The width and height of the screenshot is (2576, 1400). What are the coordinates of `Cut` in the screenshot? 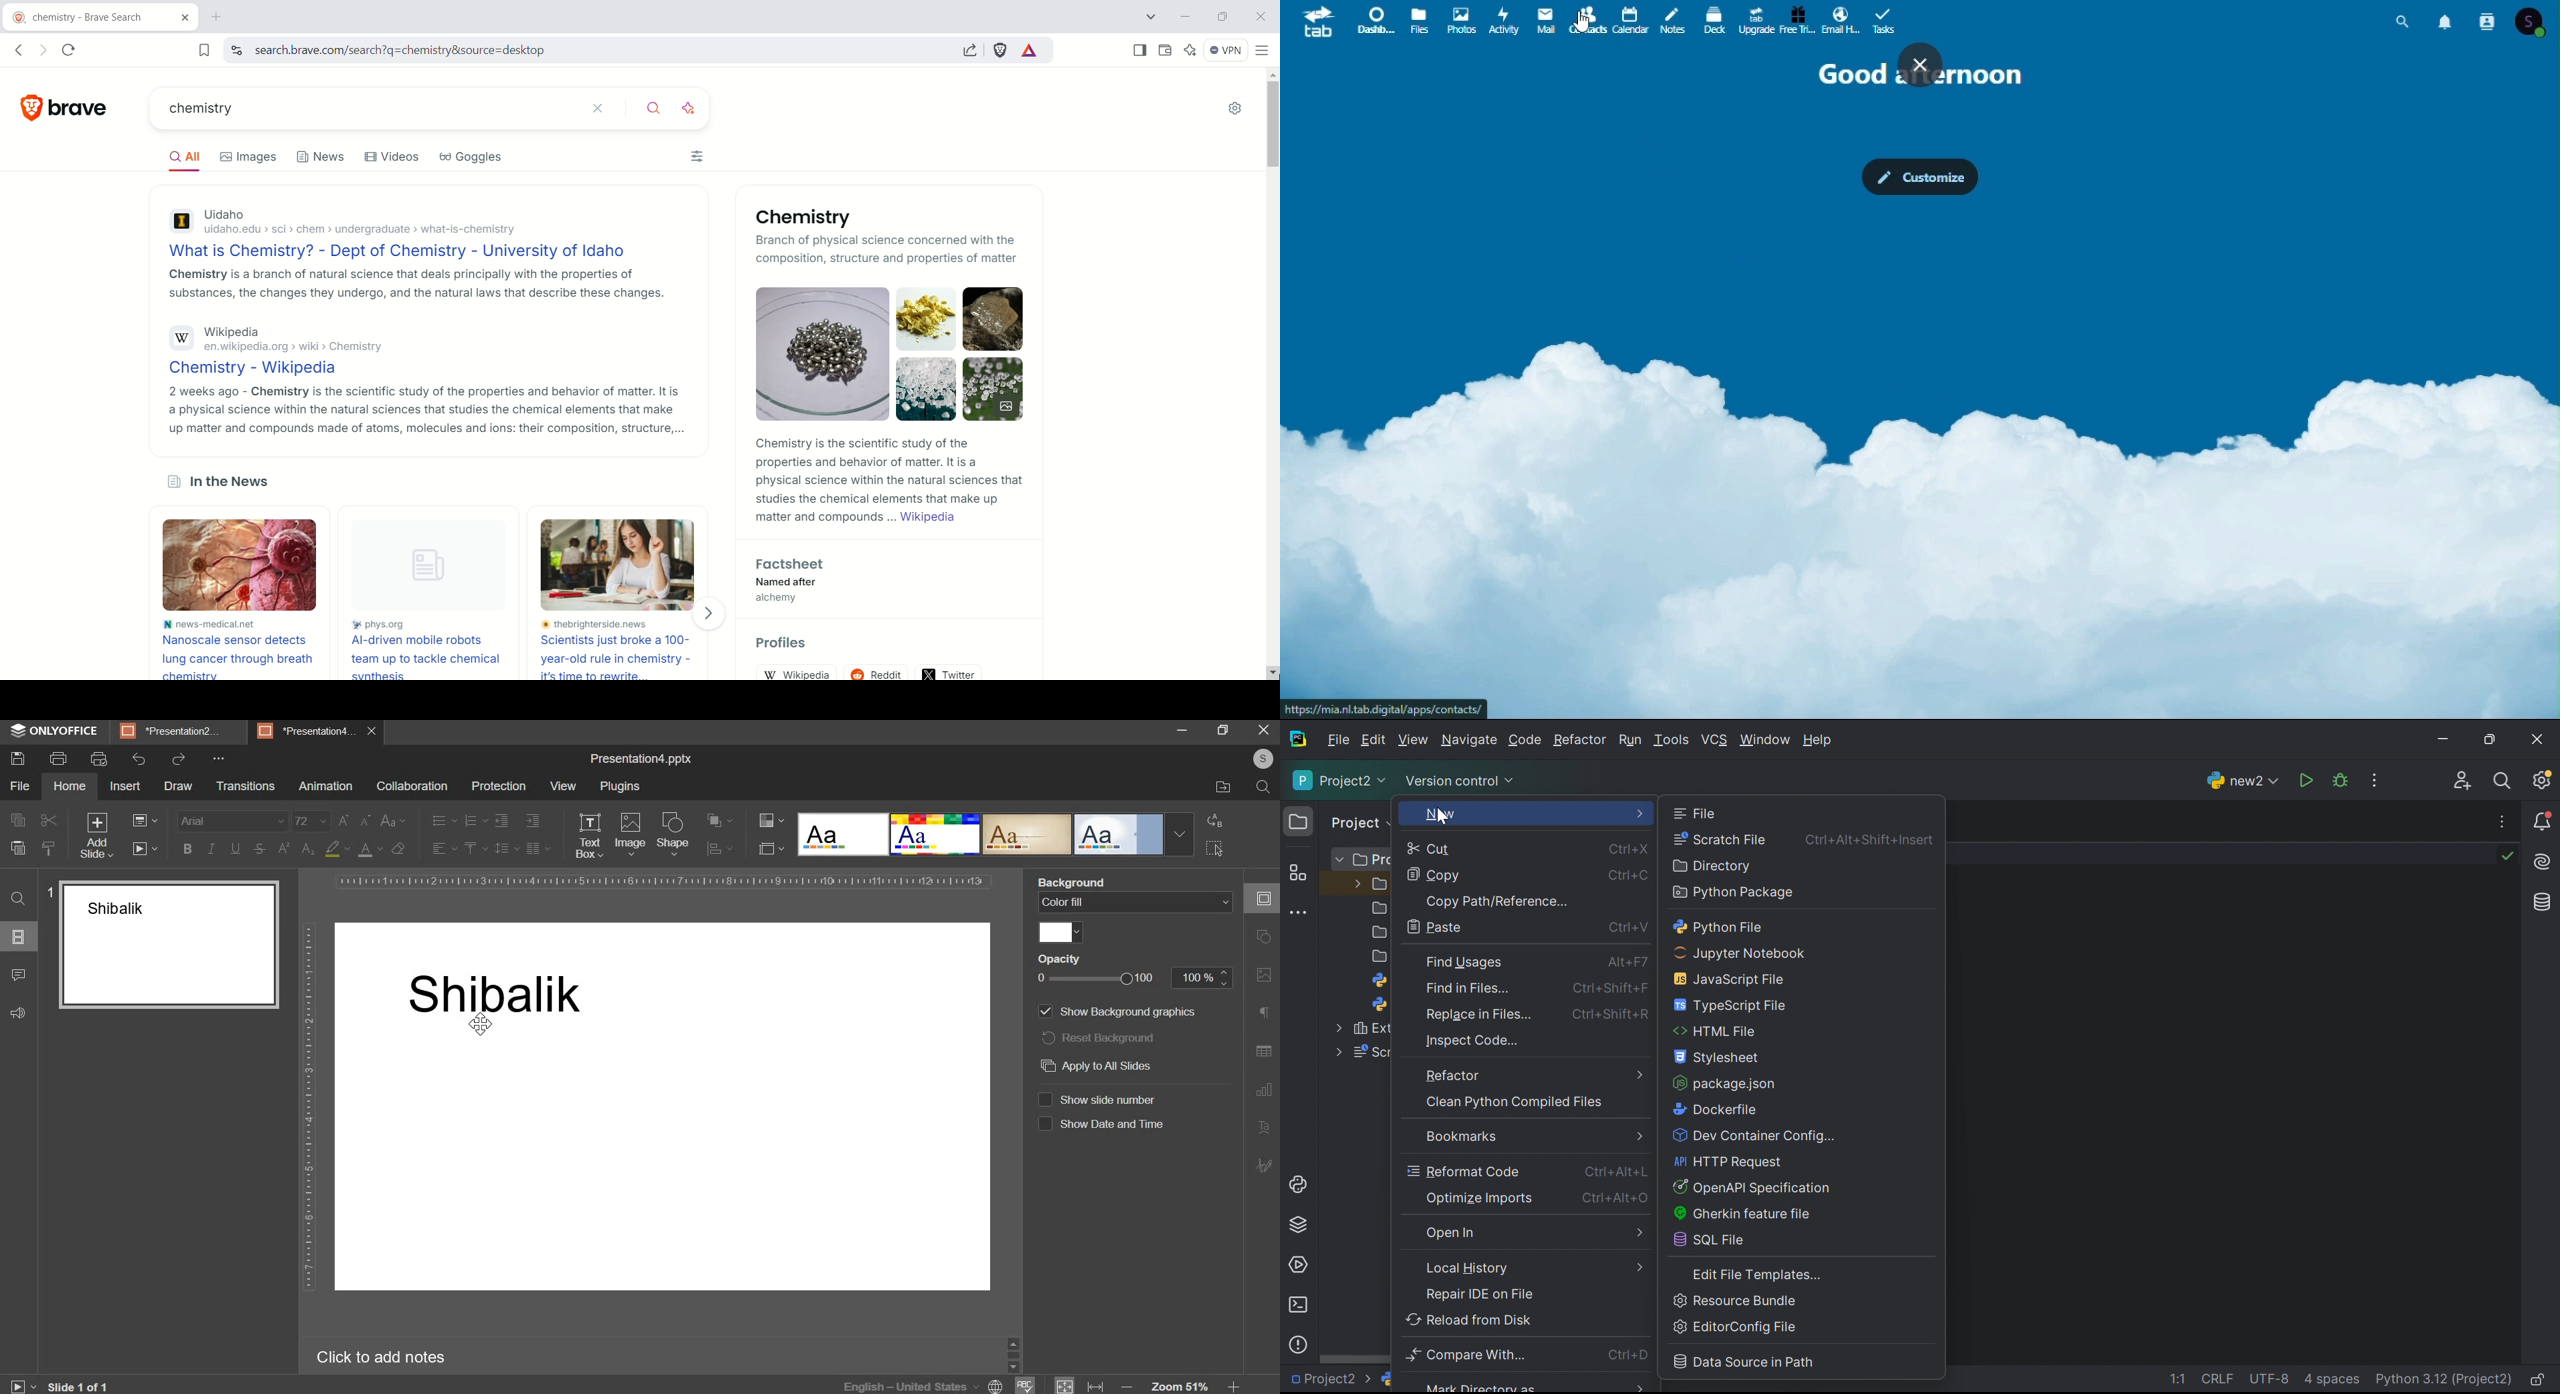 It's located at (1432, 850).